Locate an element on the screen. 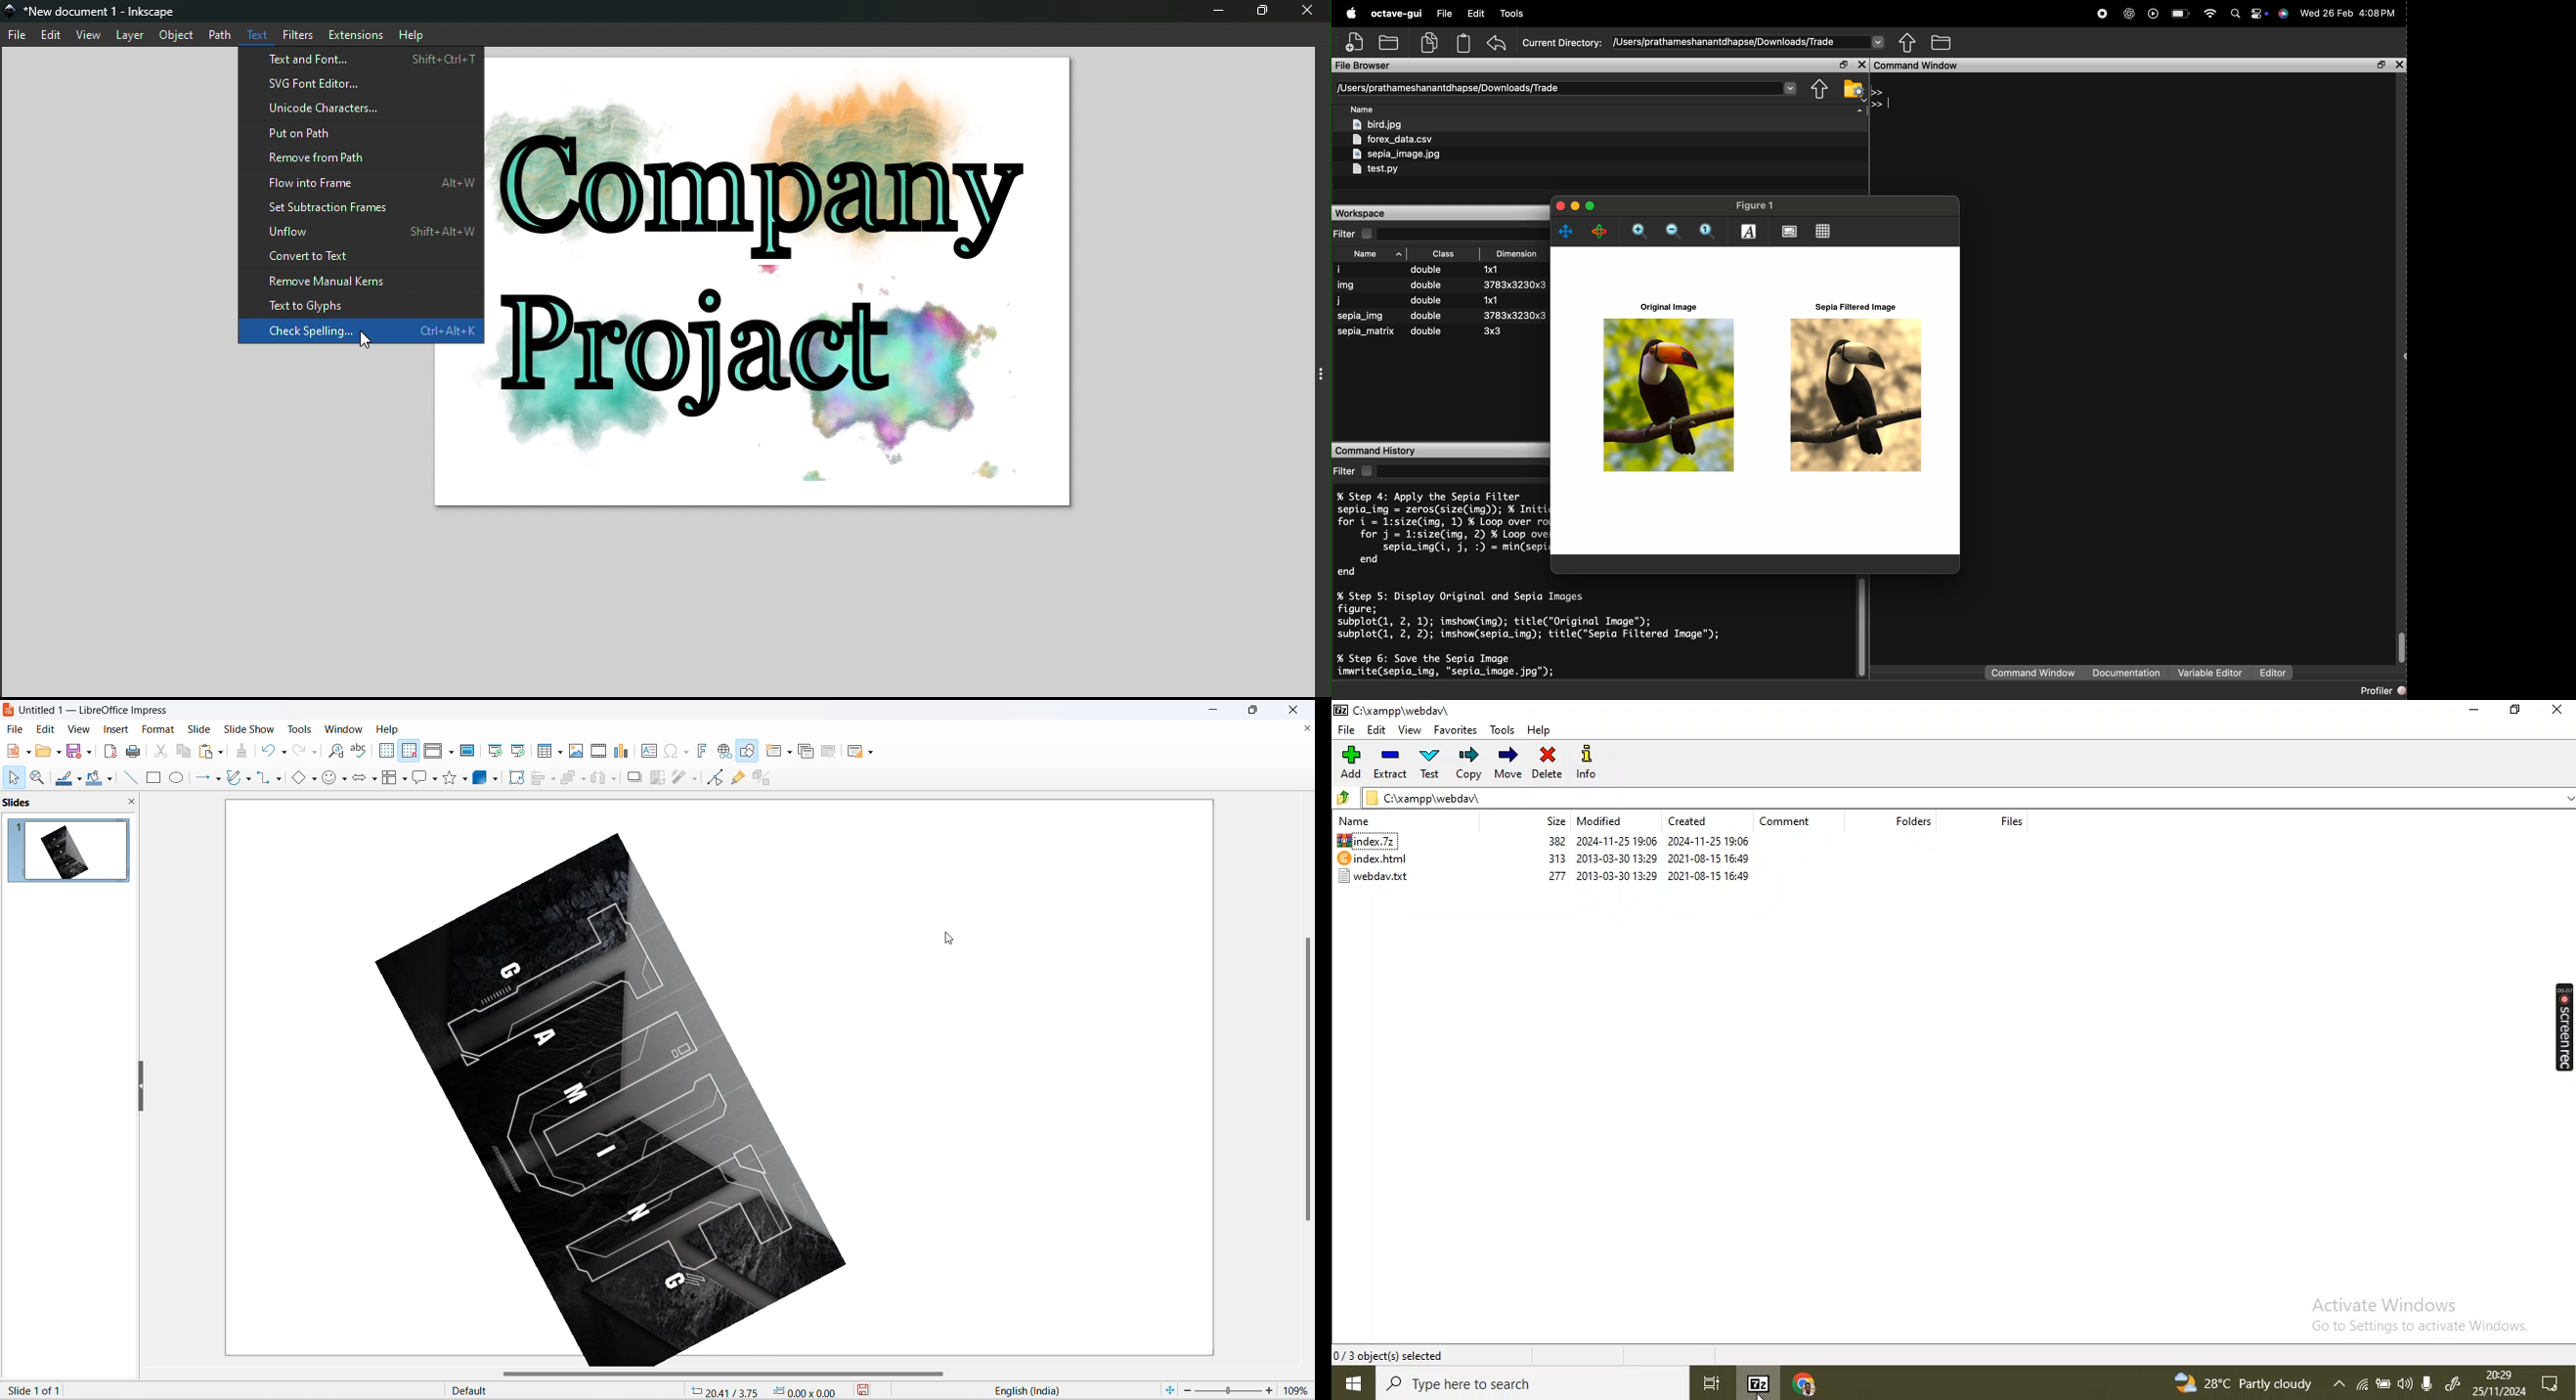  fill color is located at coordinates (92, 779).